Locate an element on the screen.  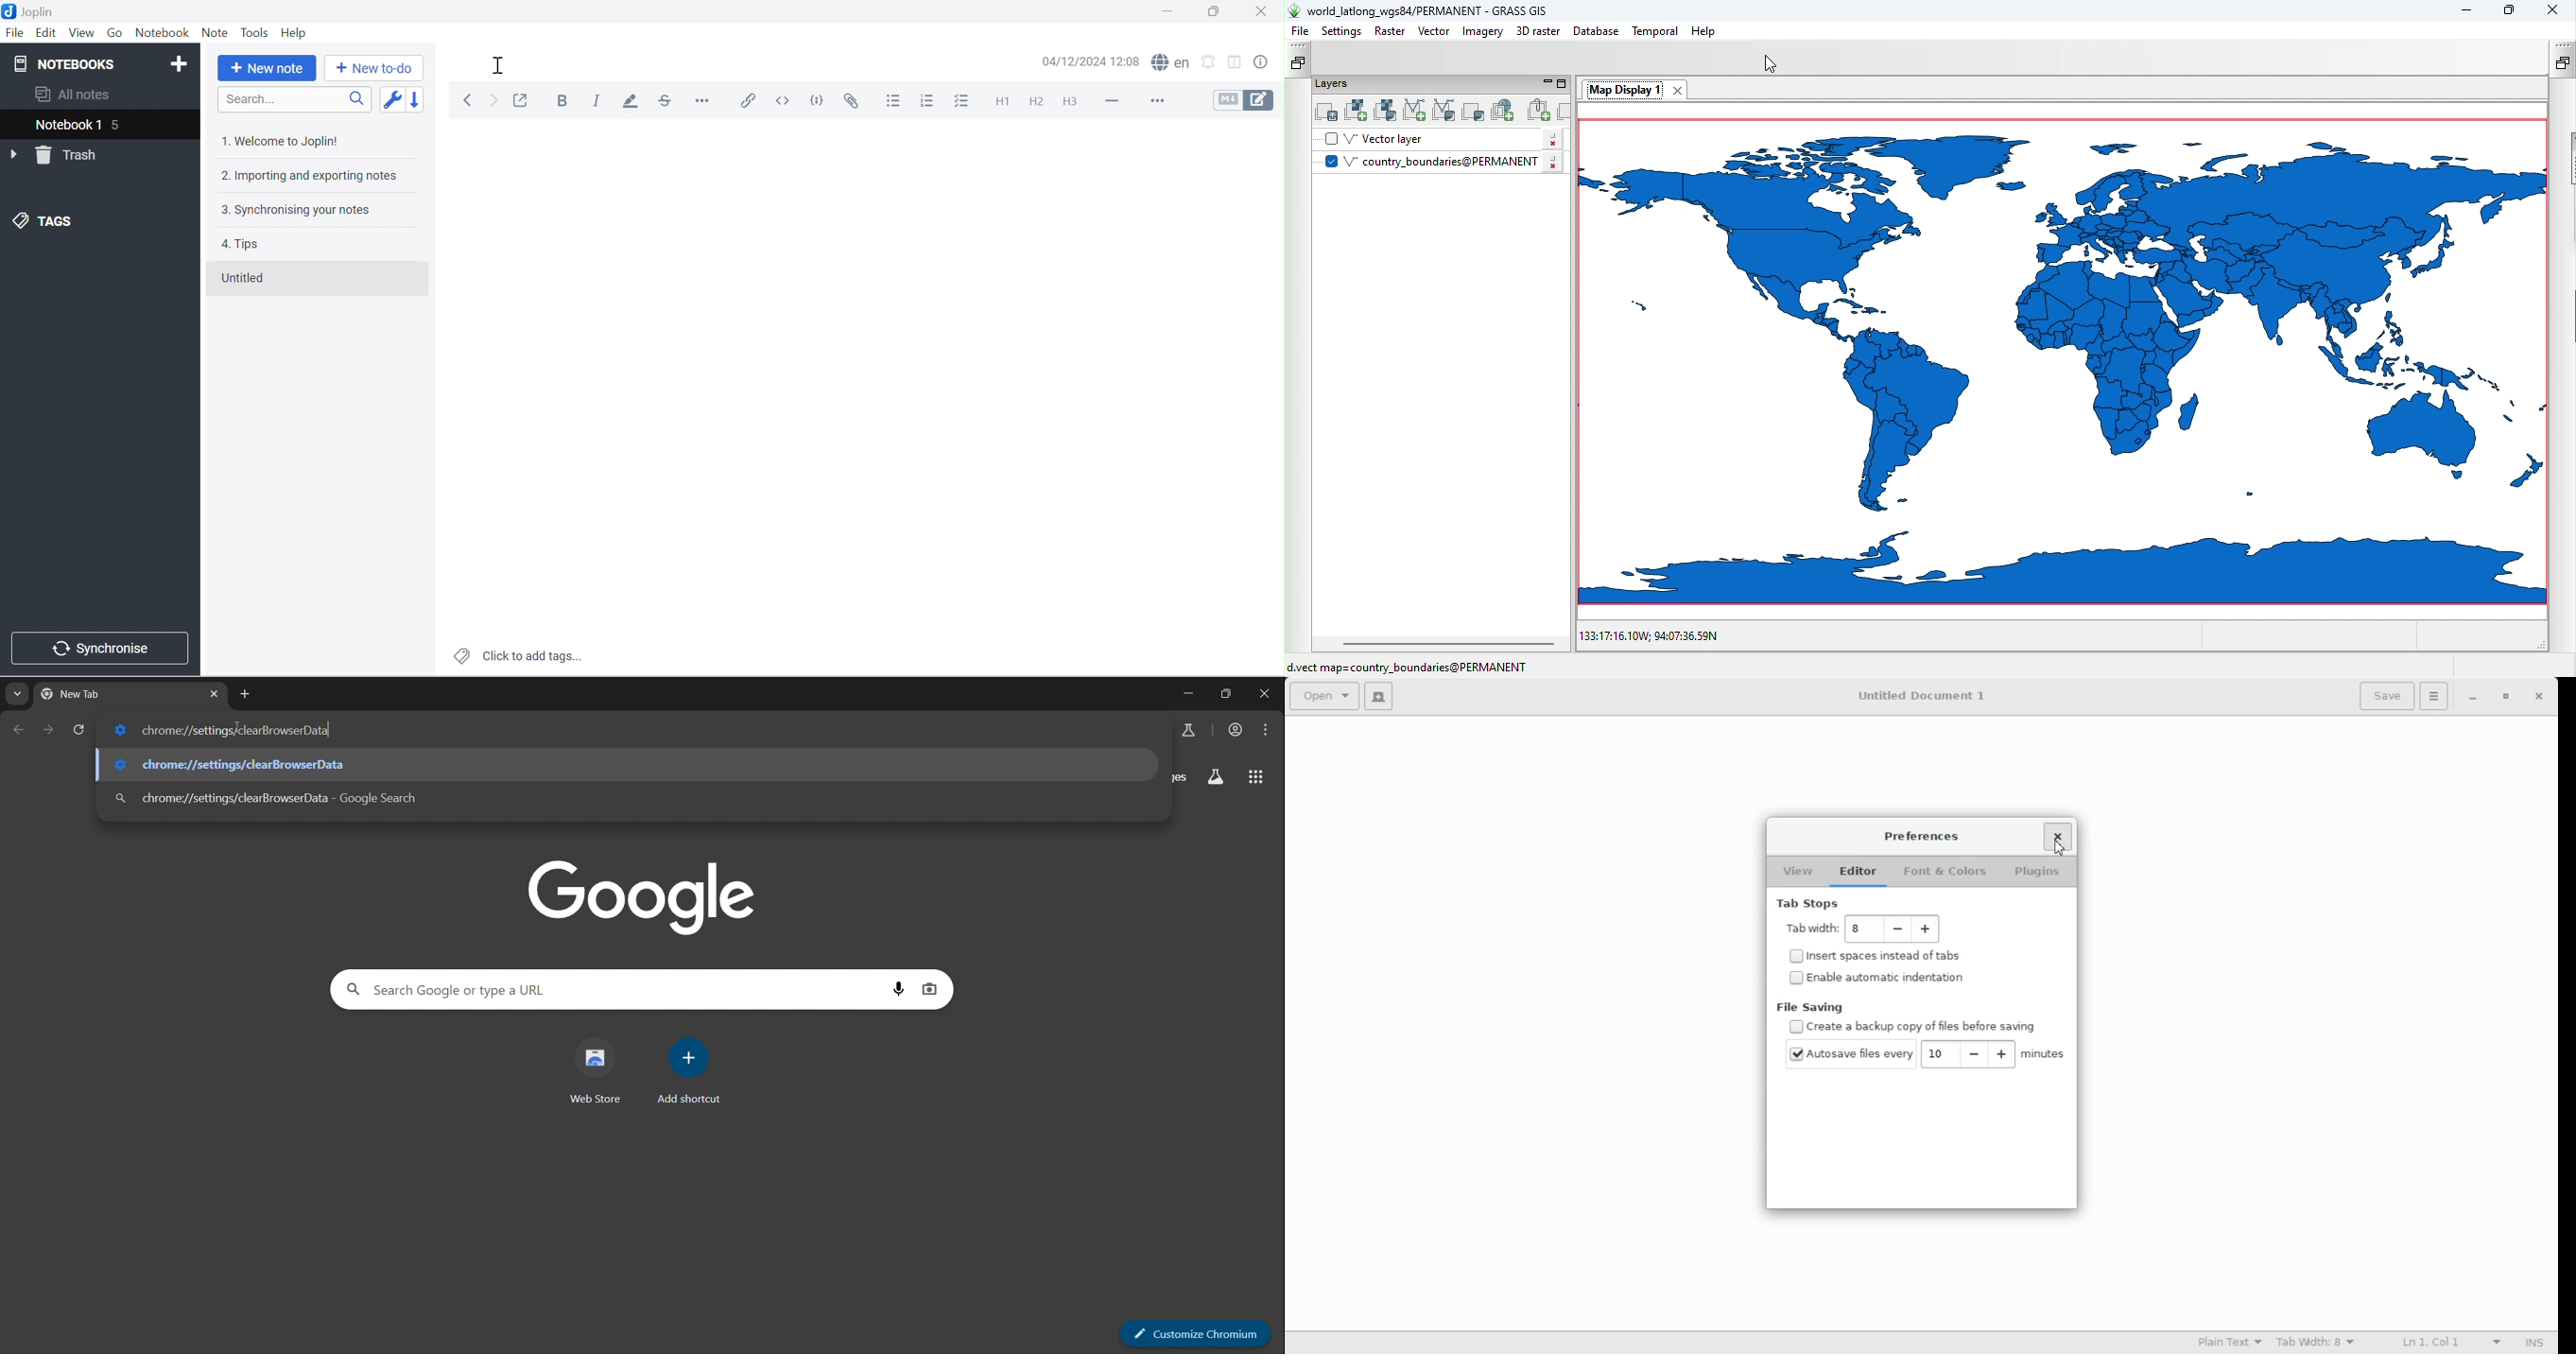
Editor  is located at coordinates (1856, 873).